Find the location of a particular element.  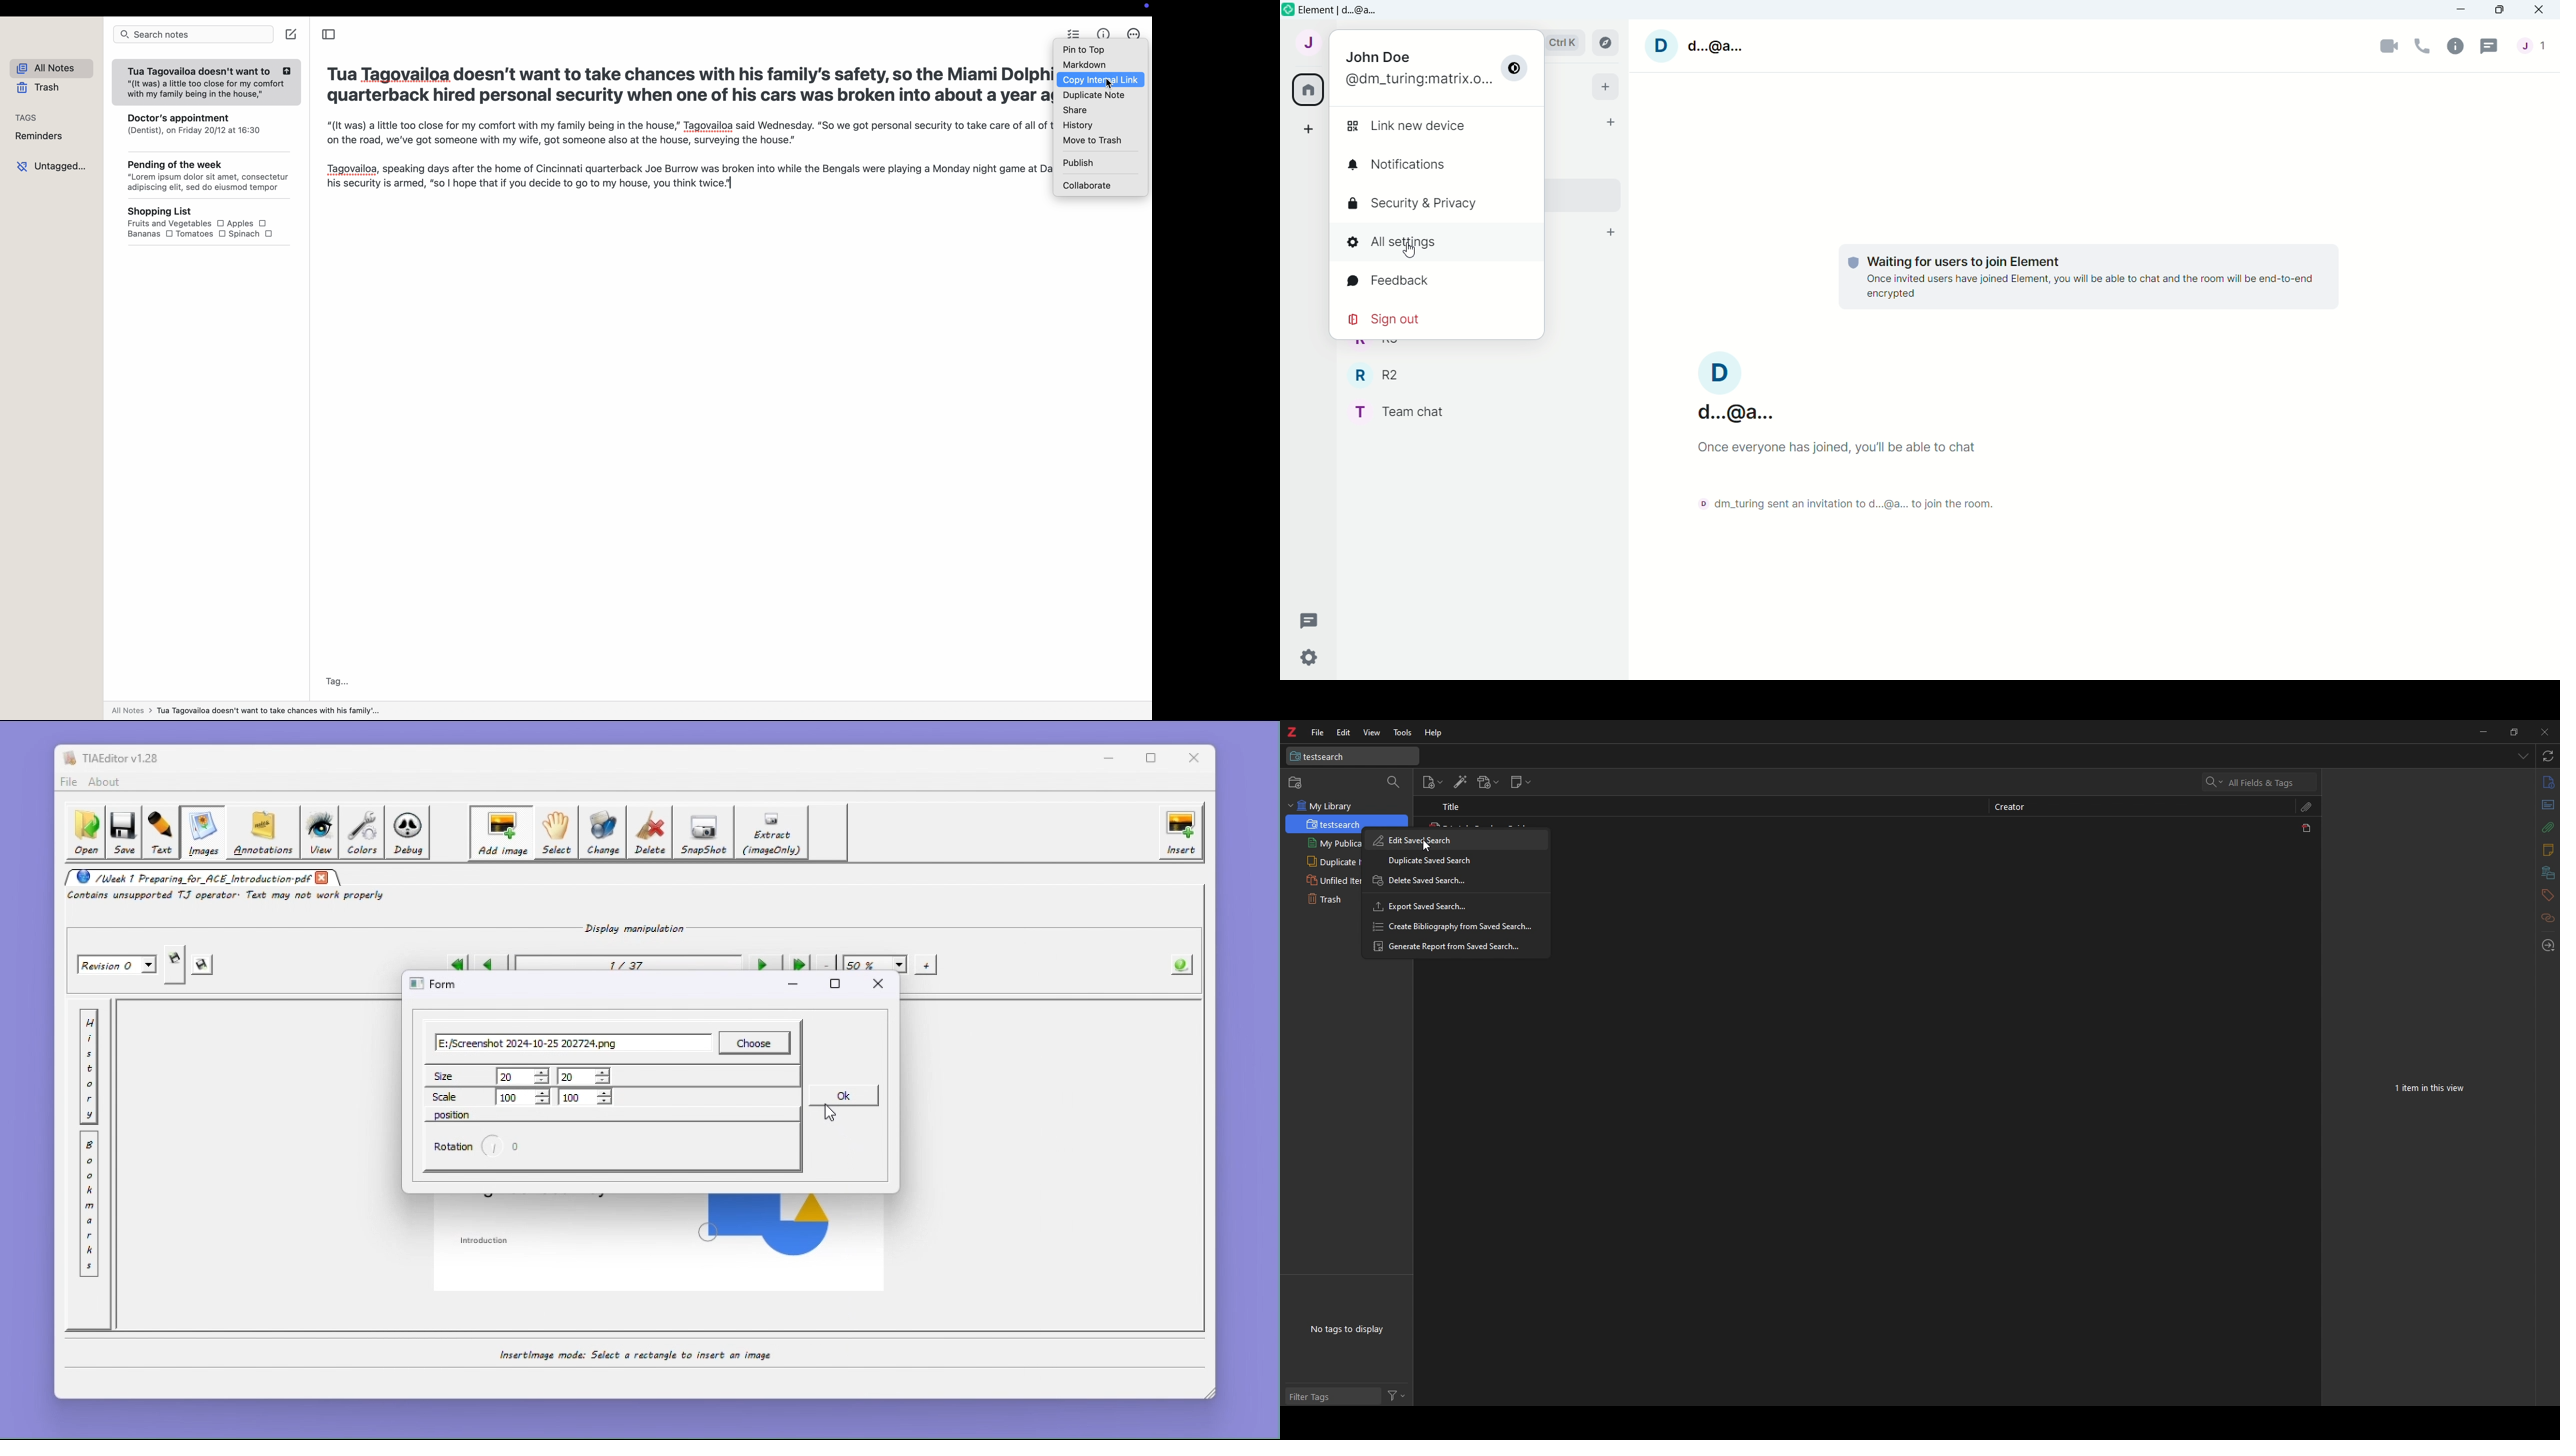

Explore rooms is located at coordinates (1605, 43).